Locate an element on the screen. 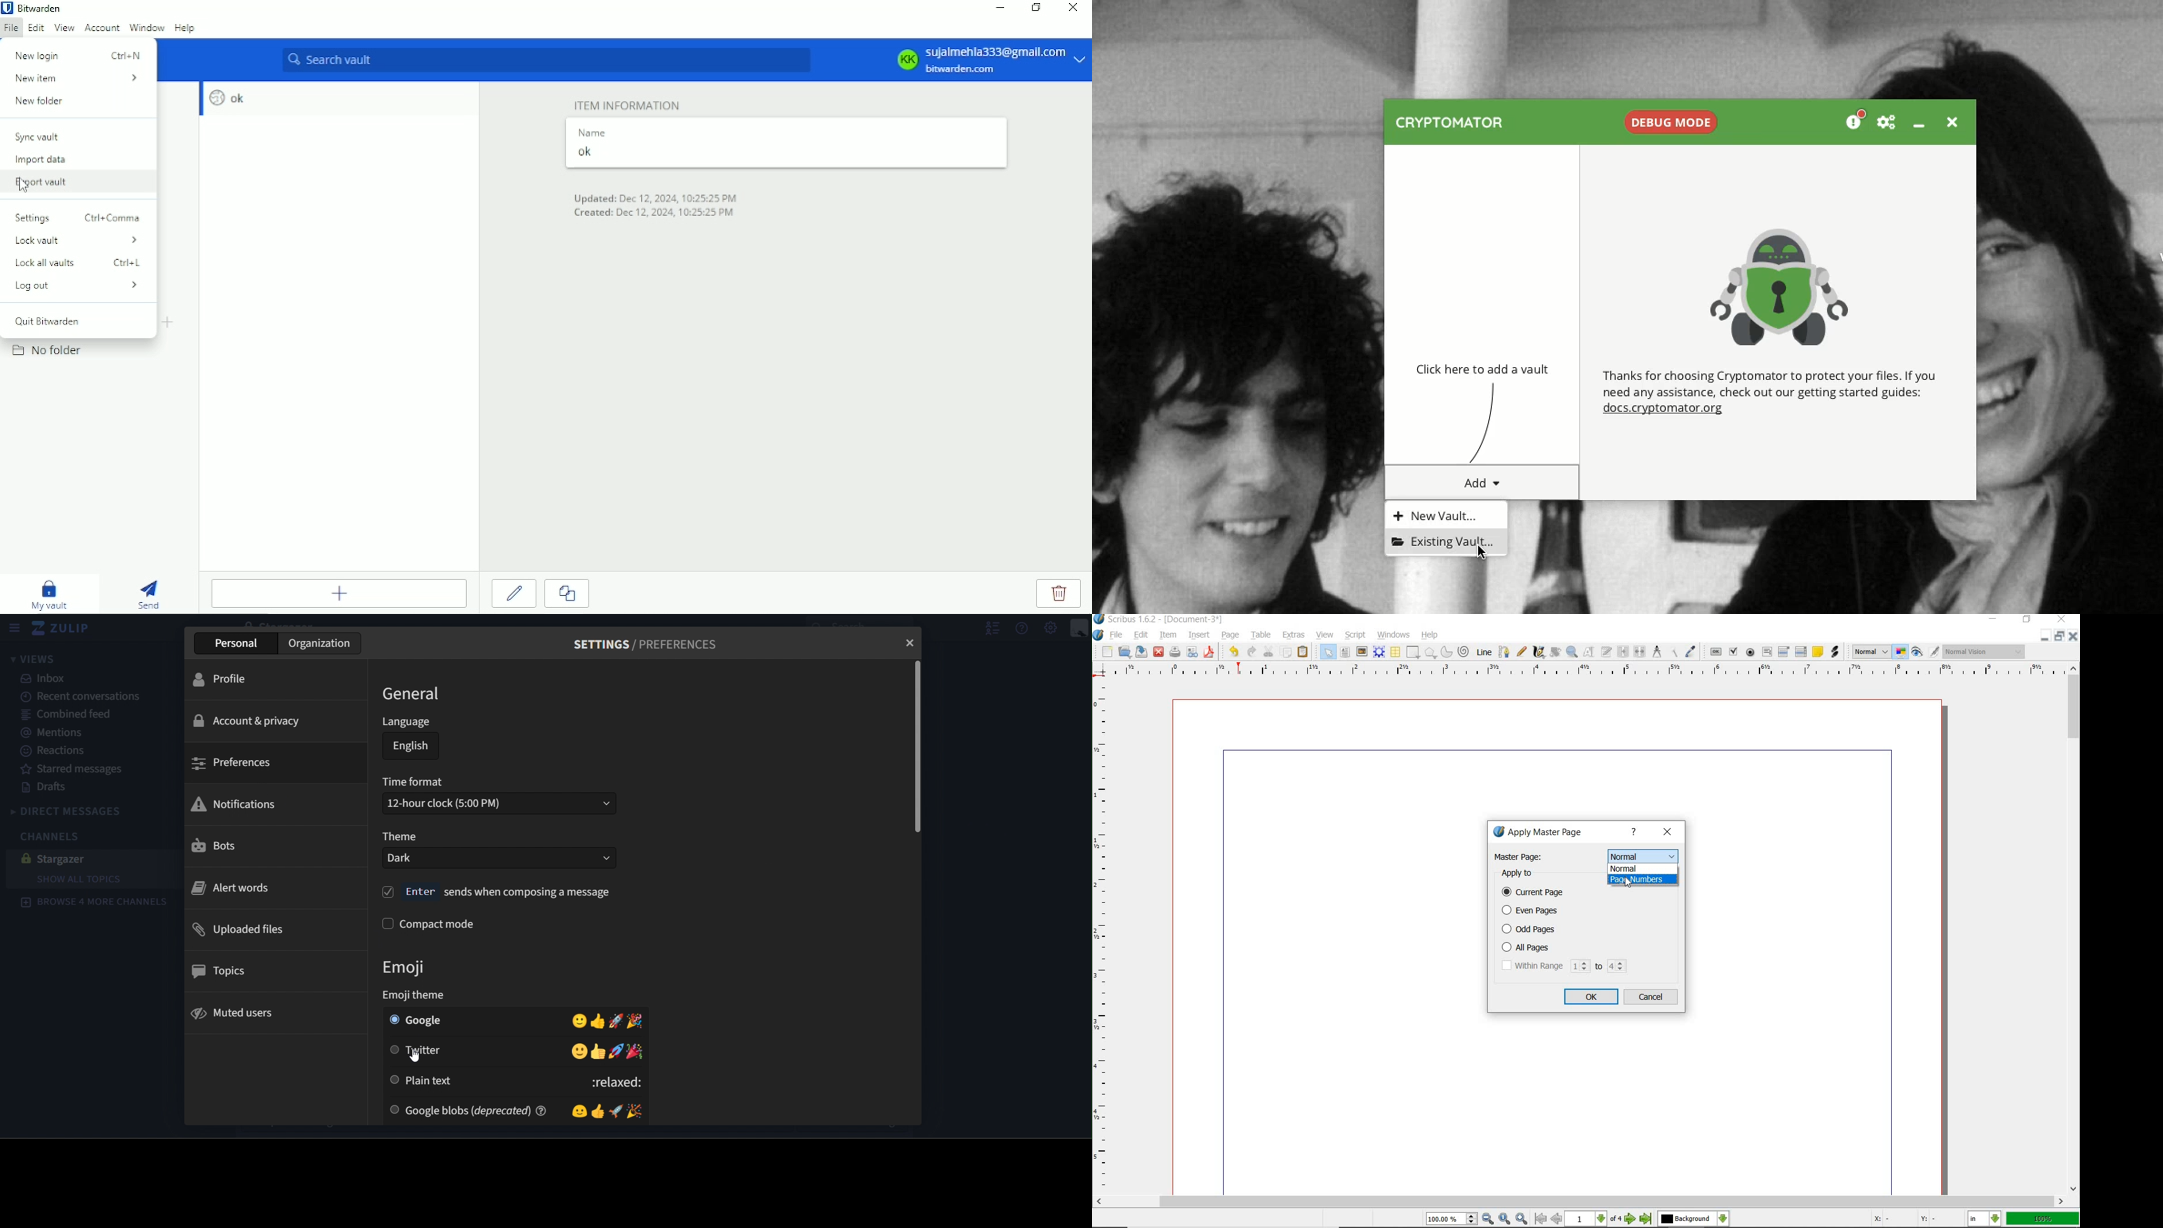  even pages is located at coordinates (1533, 912).